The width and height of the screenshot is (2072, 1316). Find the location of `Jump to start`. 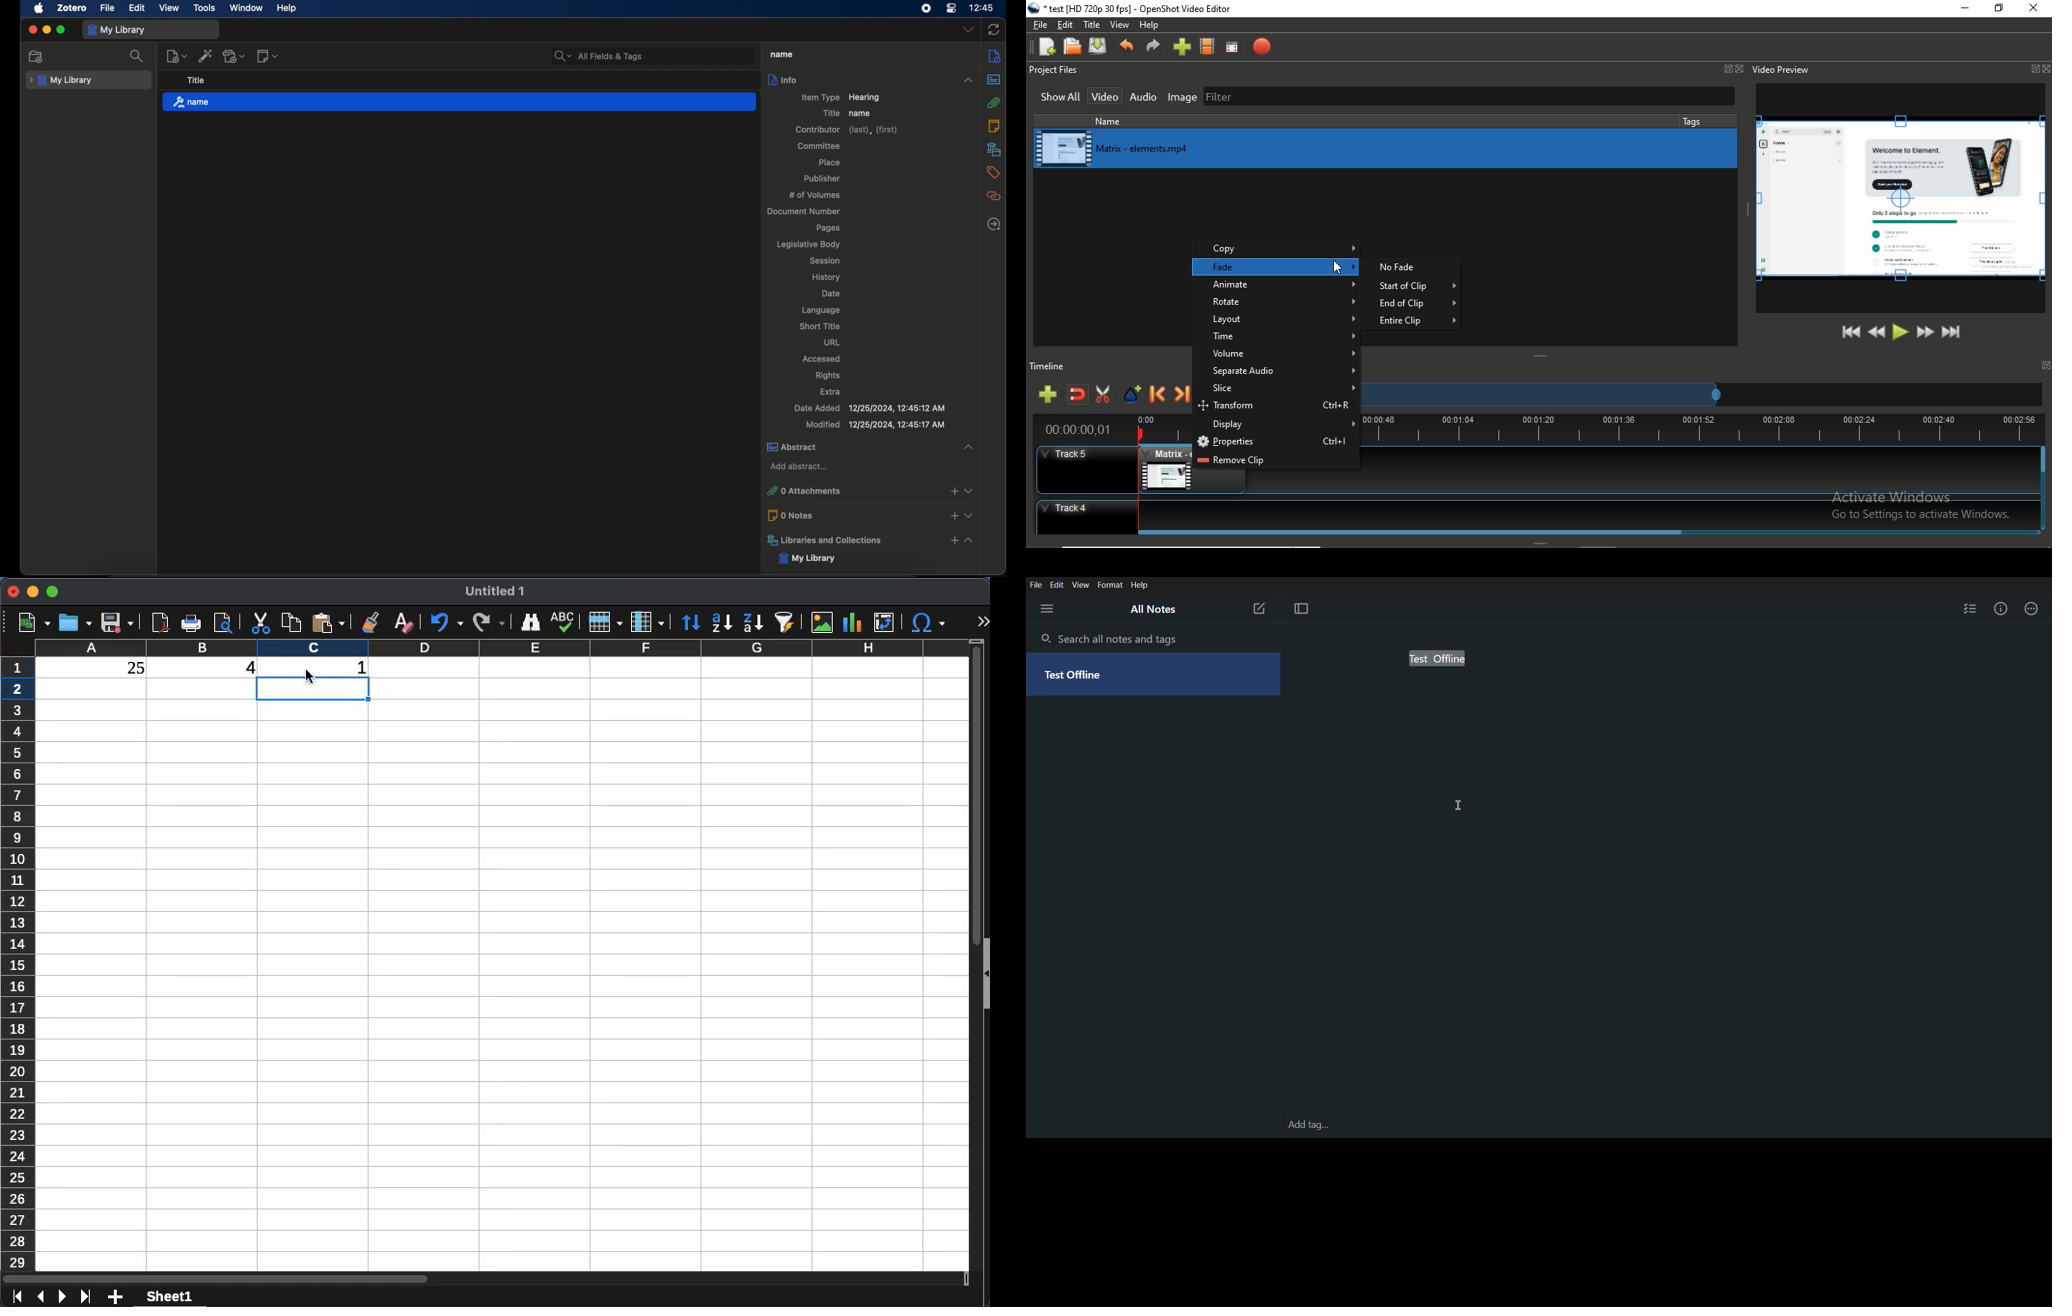

Jump to start is located at coordinates (1849, 332).